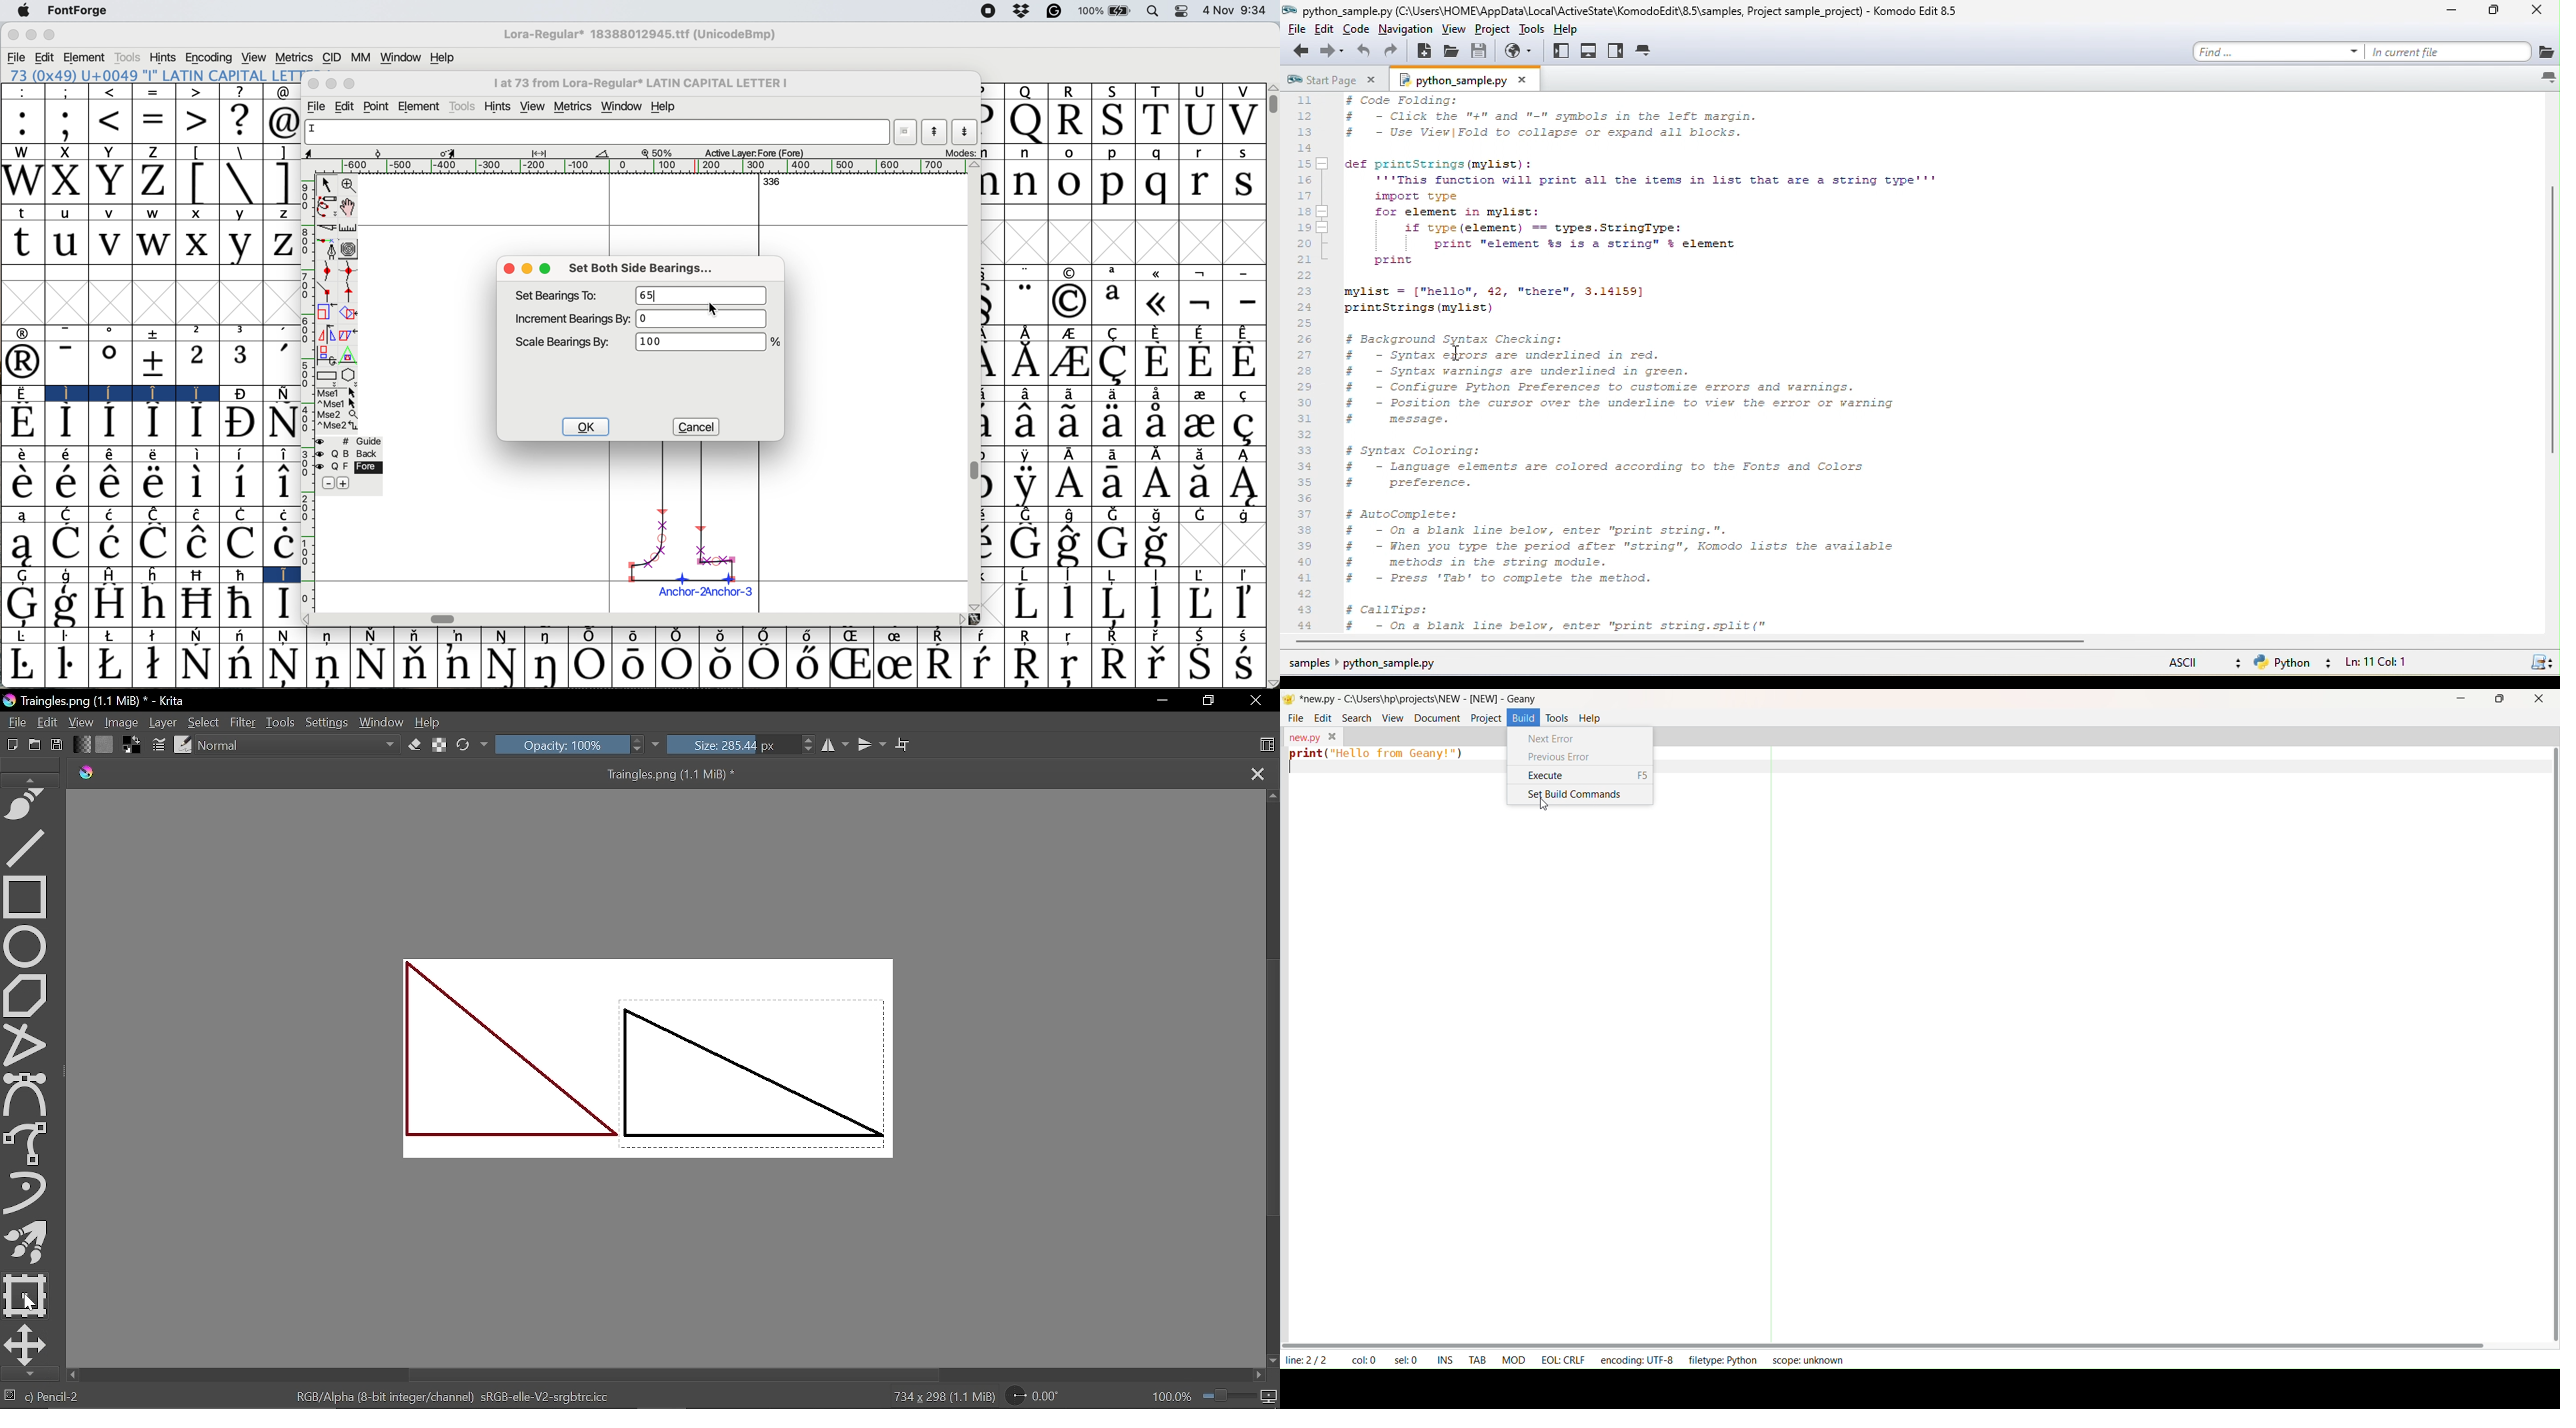  Describe the element at coordinates (330, 57) in the screenshot. I see `cid` at that location.